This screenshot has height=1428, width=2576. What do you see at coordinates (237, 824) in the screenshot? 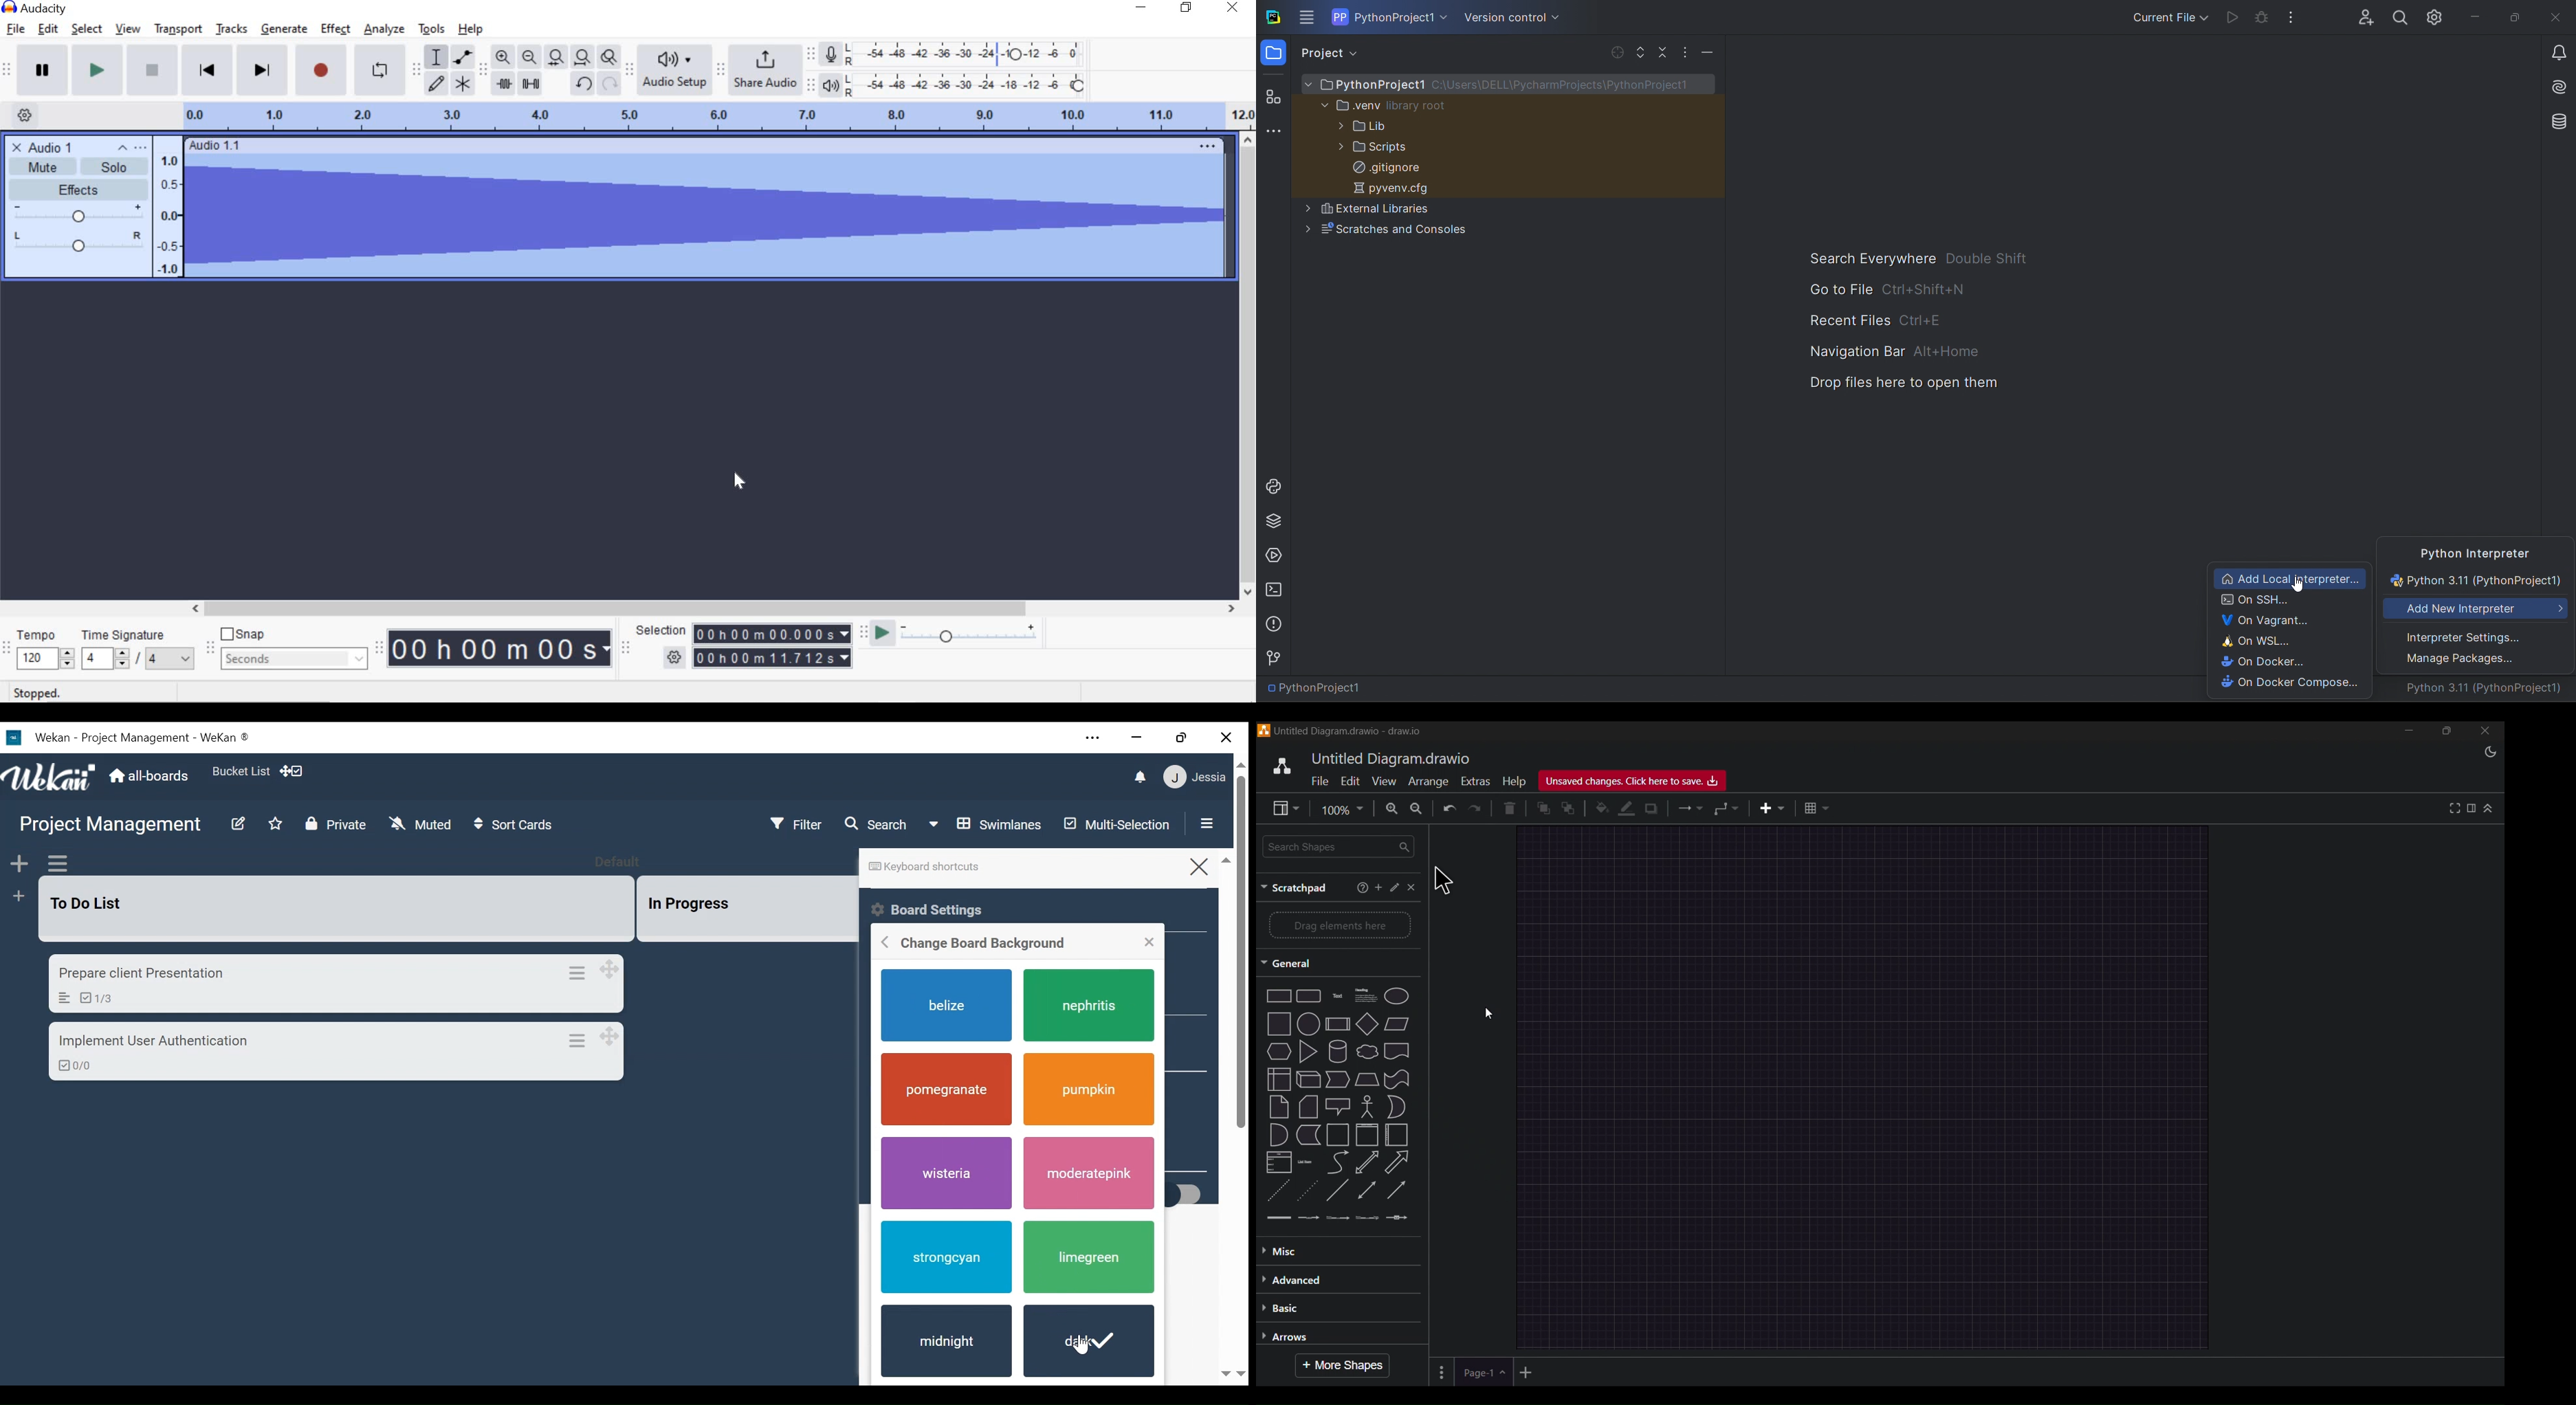
I see `Edit` at bounding box center [237, 824].